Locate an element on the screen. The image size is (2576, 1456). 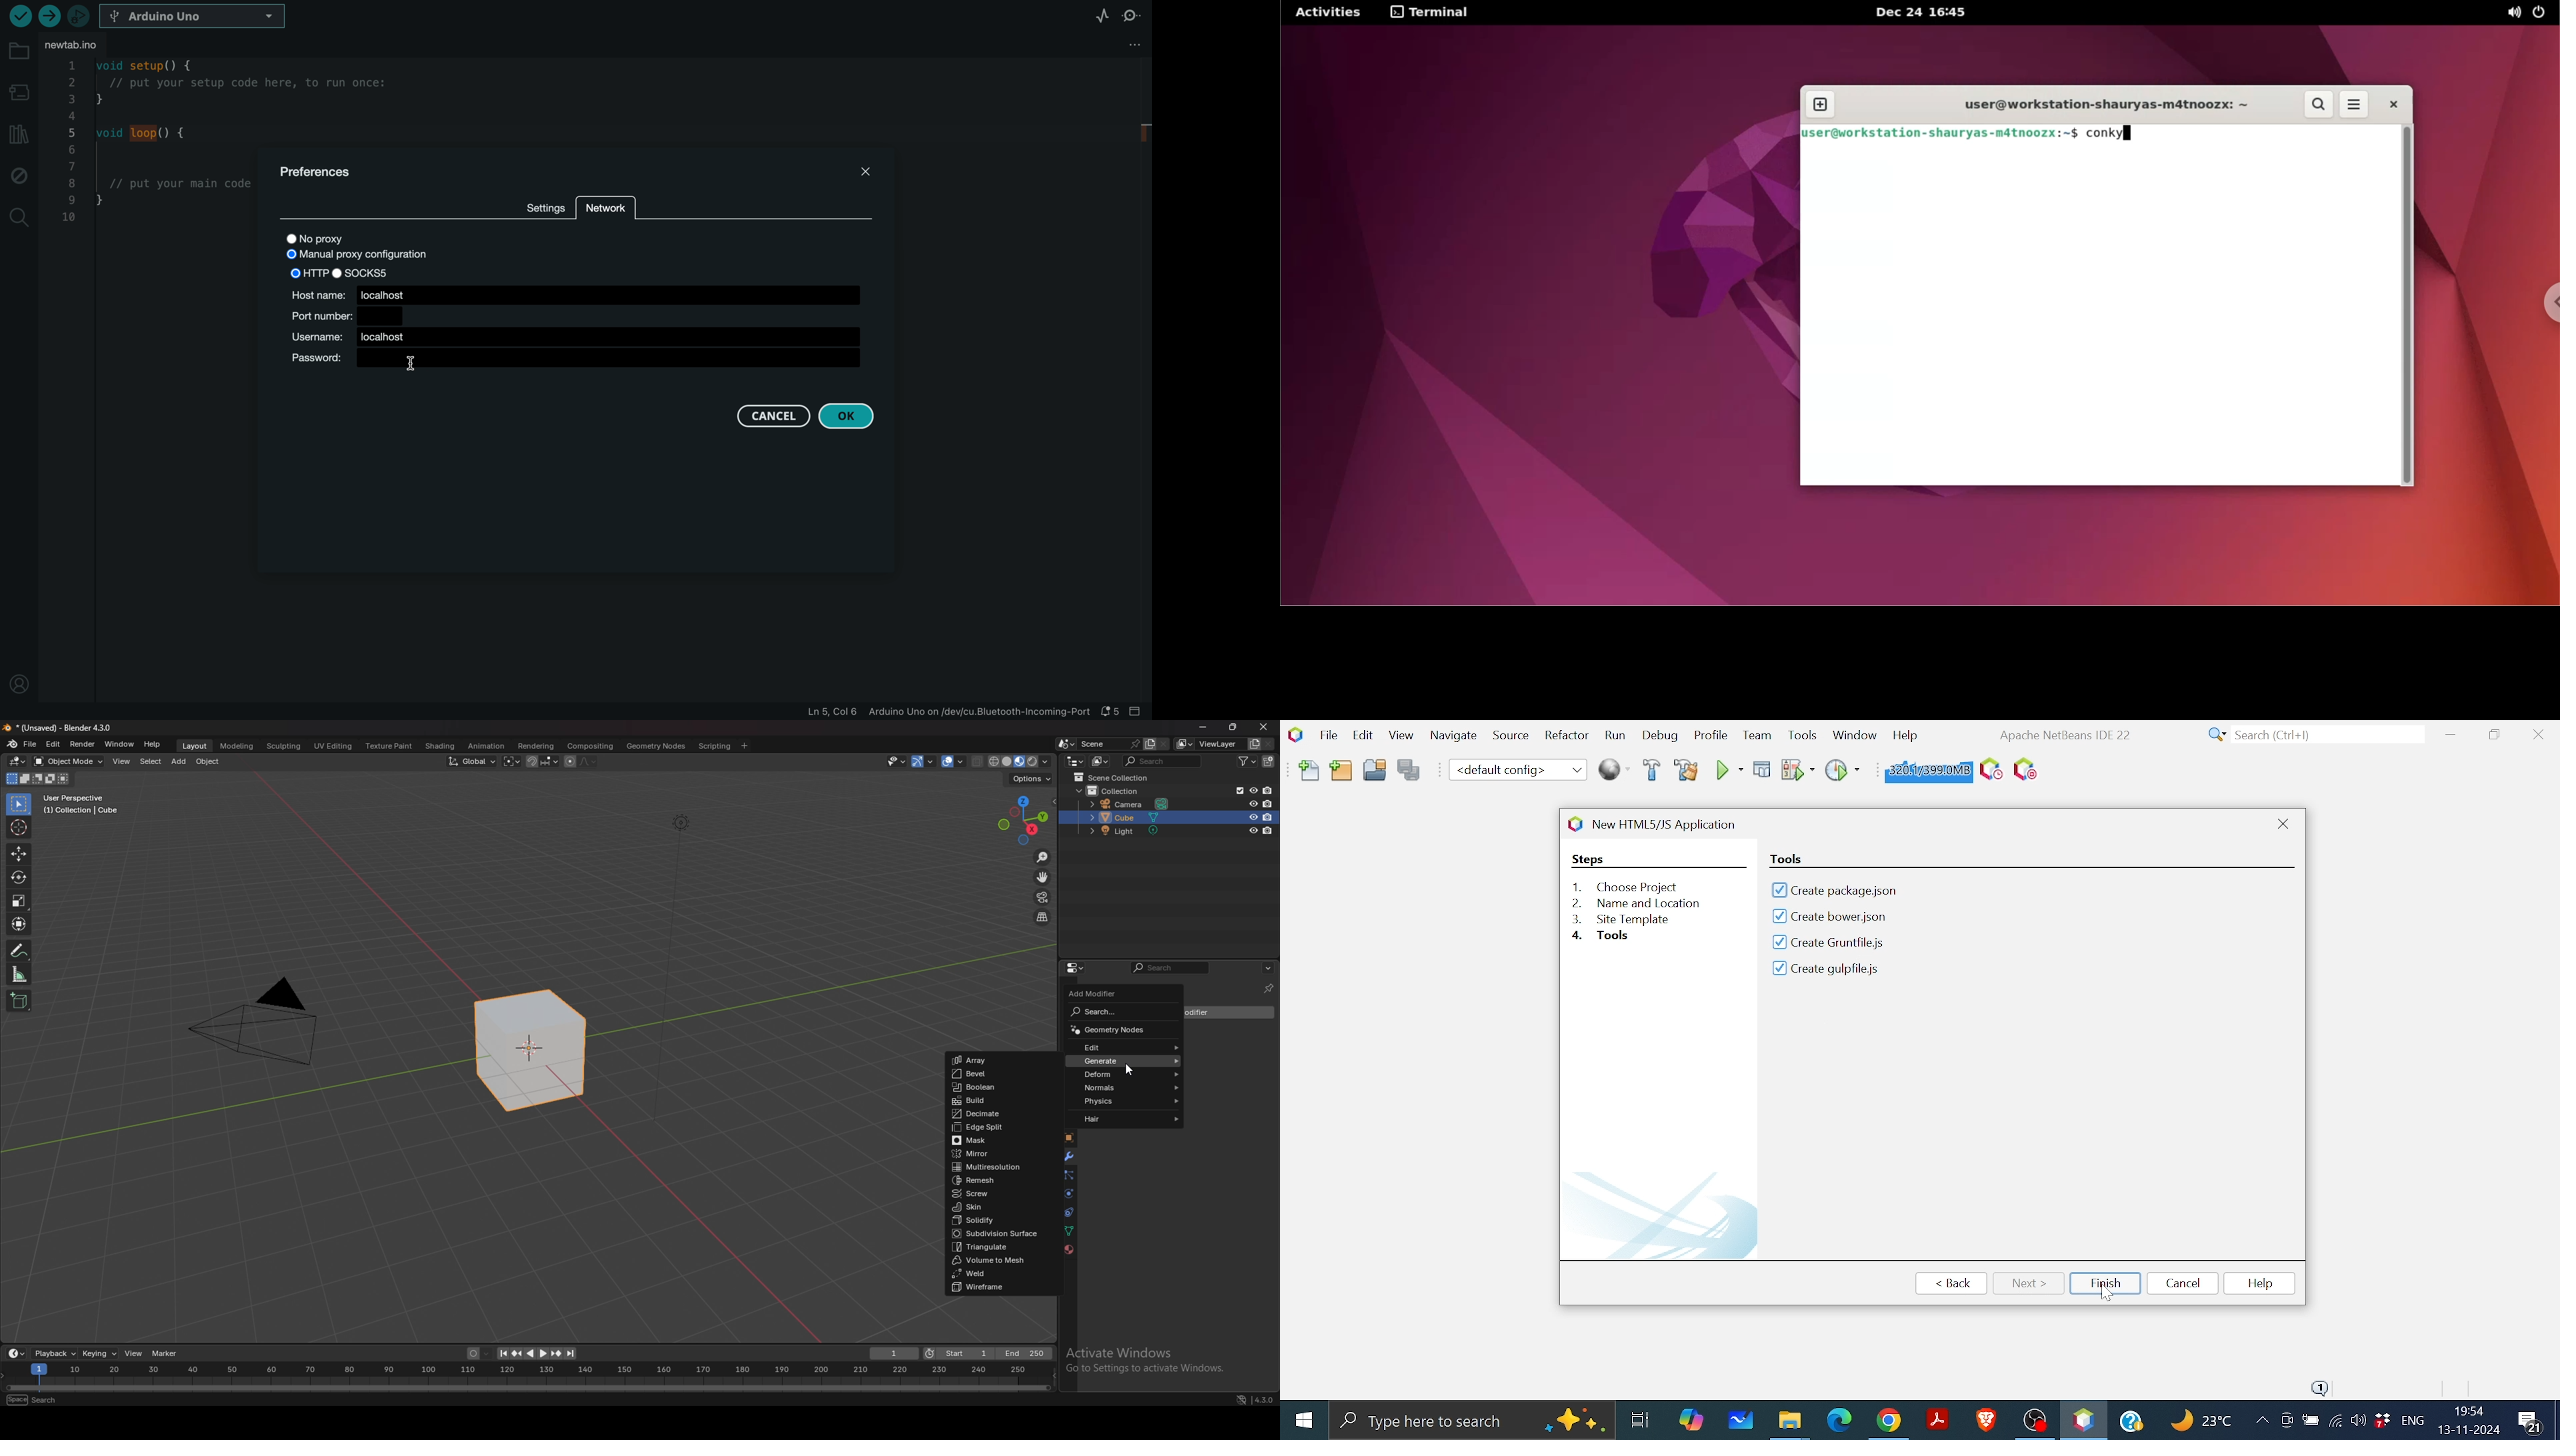
uv editing is located at coordinates (332, 745).